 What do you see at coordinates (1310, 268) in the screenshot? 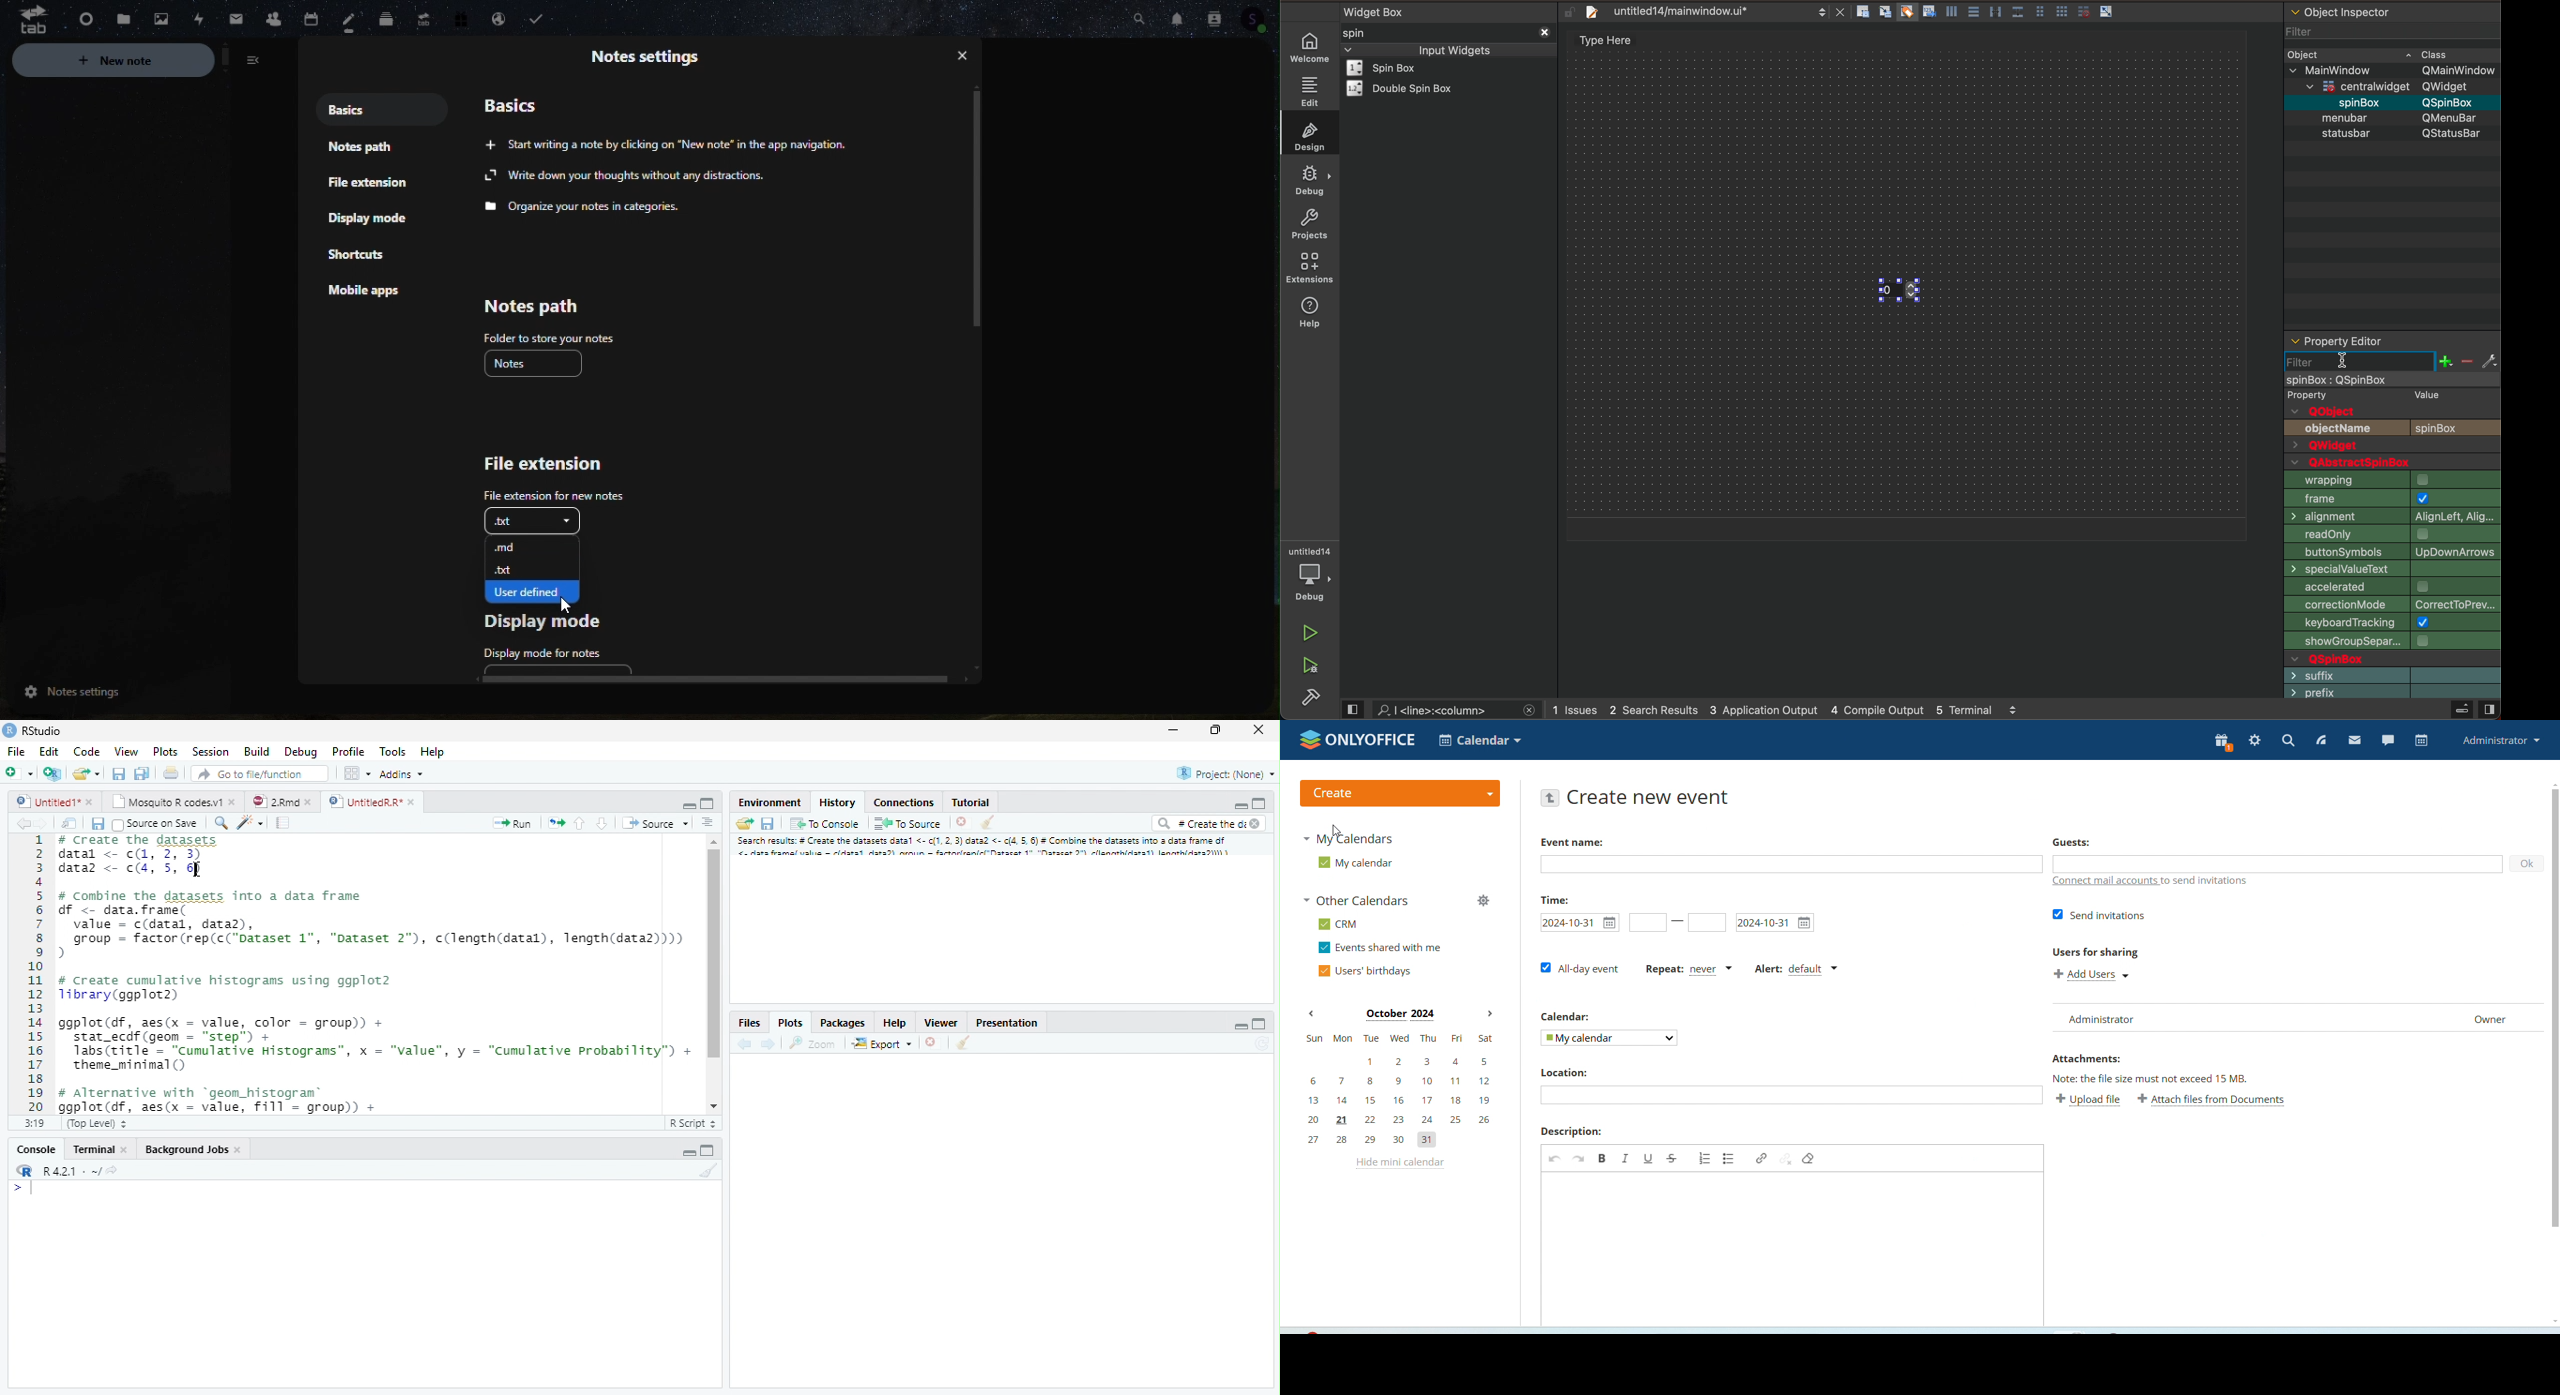
I see `extension` at bounding box center [1310, 268].